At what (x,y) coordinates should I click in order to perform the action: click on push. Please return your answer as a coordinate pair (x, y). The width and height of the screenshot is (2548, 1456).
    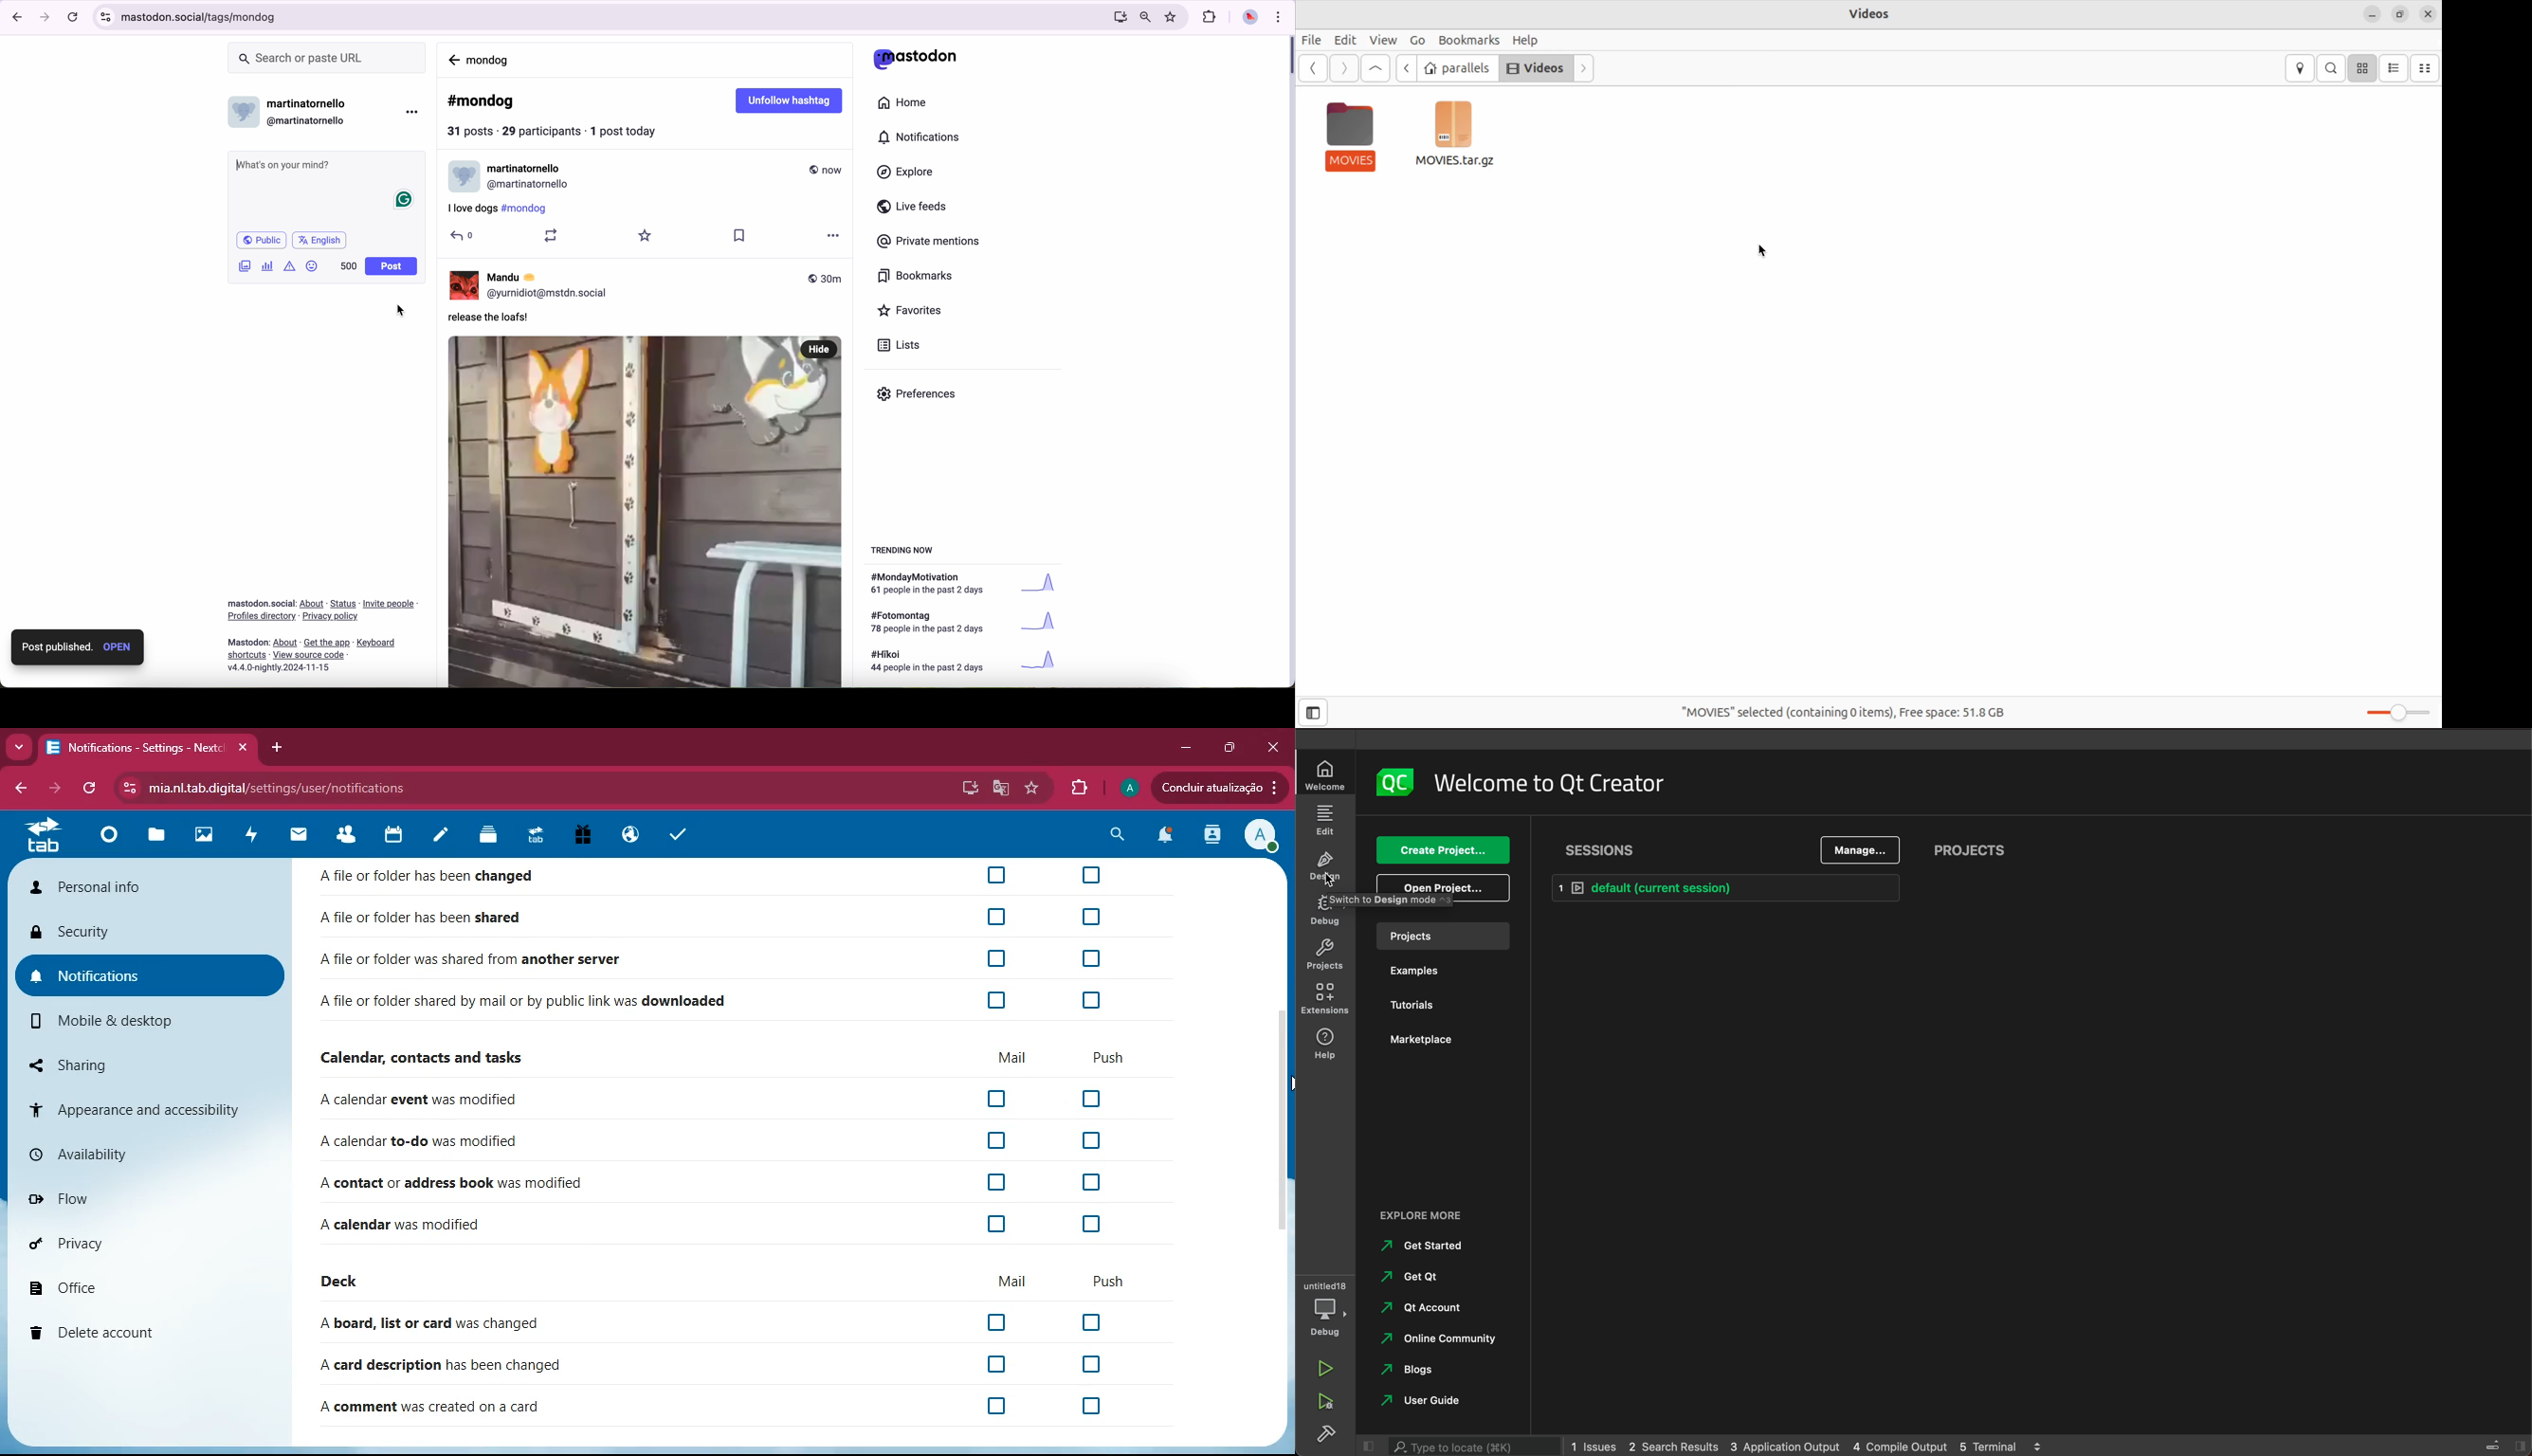
    Looking at the image, I should click on (1116, 1057).